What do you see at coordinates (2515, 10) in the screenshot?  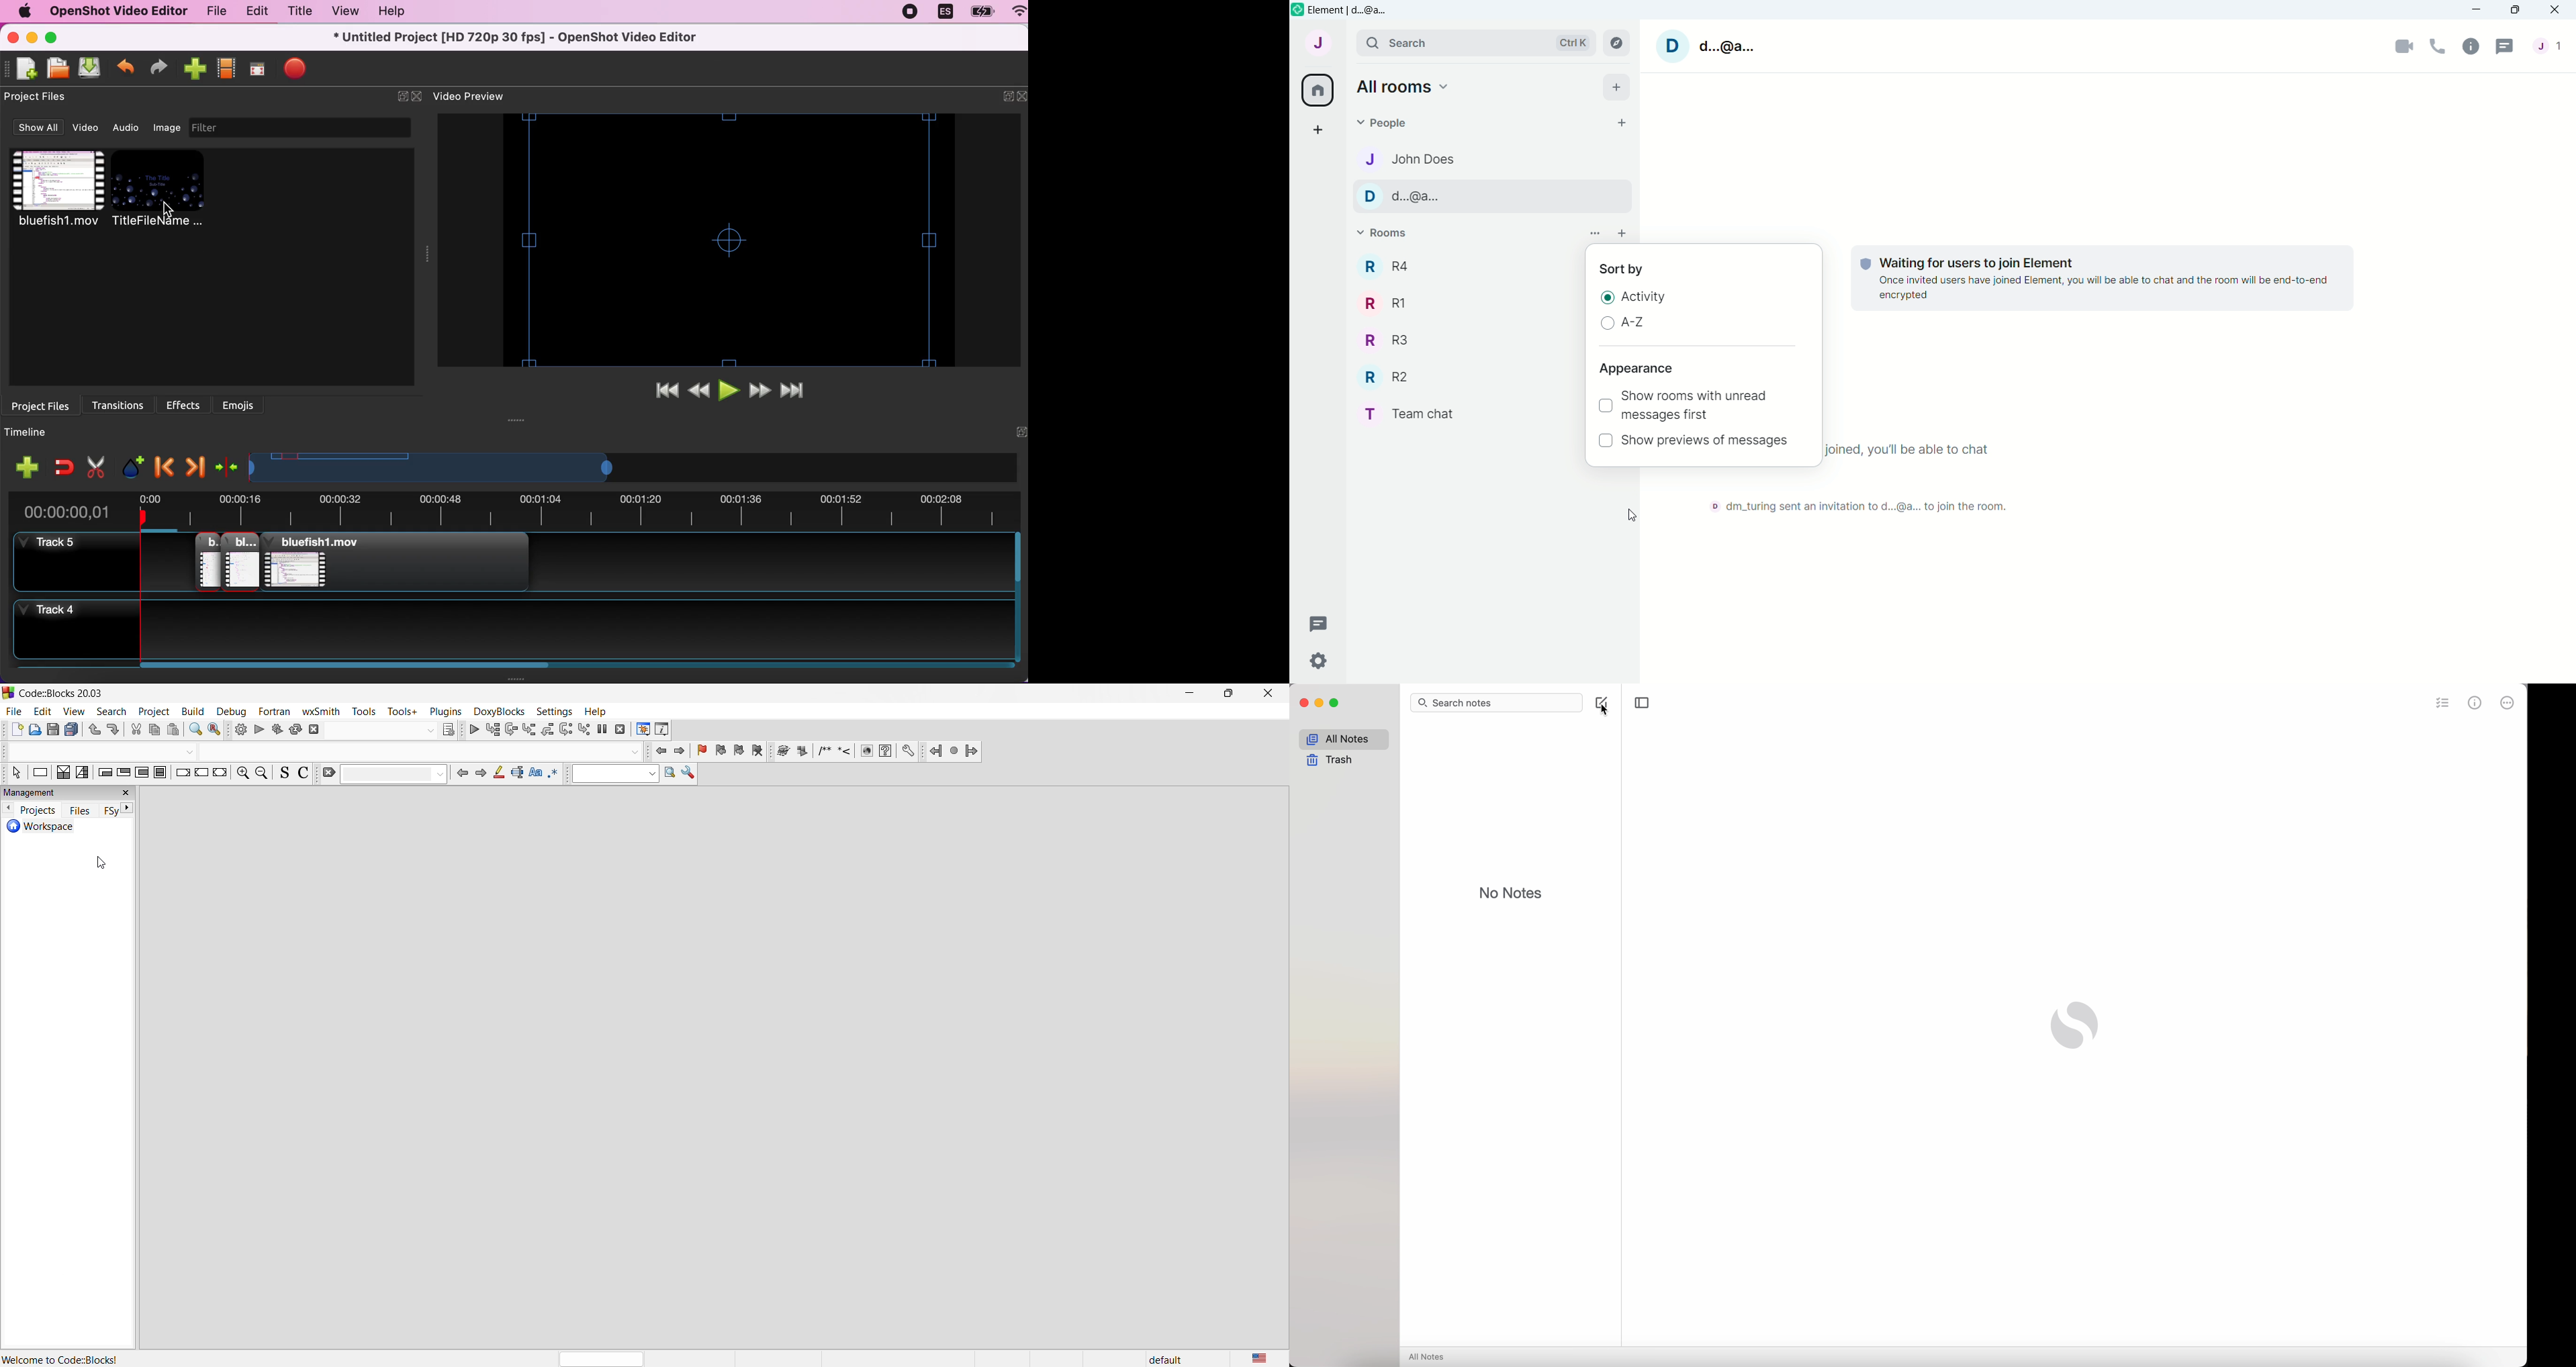 I see `Maximize` at bounding box center [2515, 10].